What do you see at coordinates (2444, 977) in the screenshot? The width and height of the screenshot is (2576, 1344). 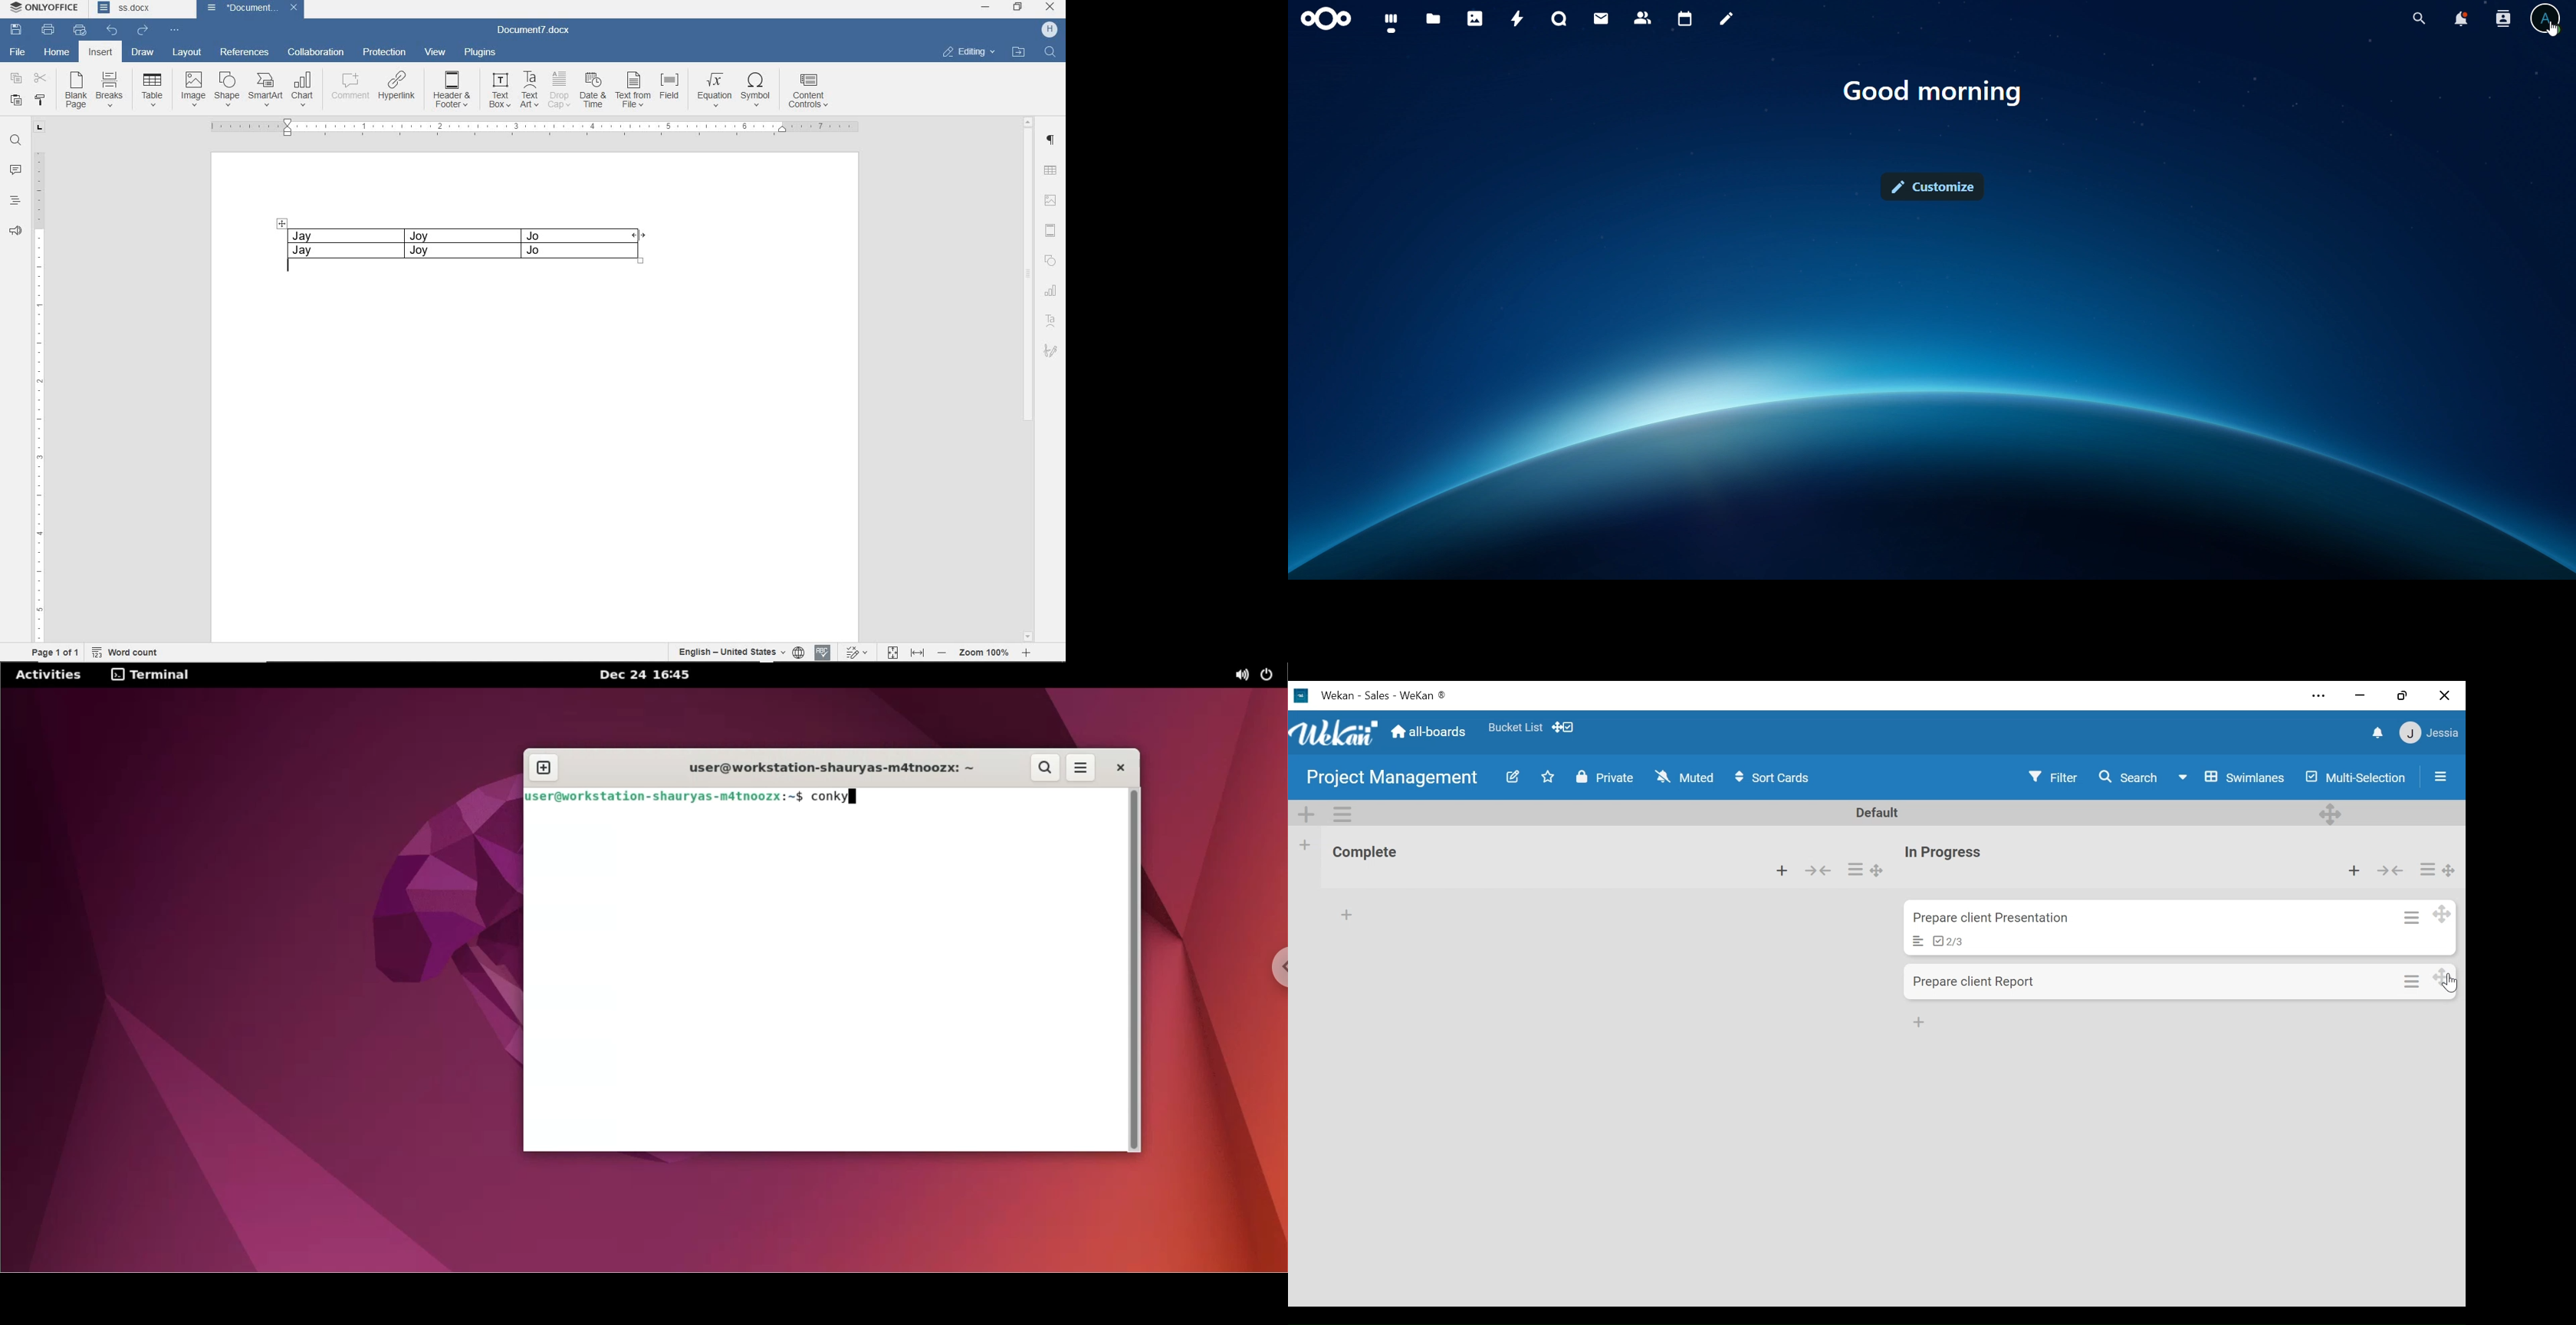 I see `Dekstop` at bounding box center [2444, 977].